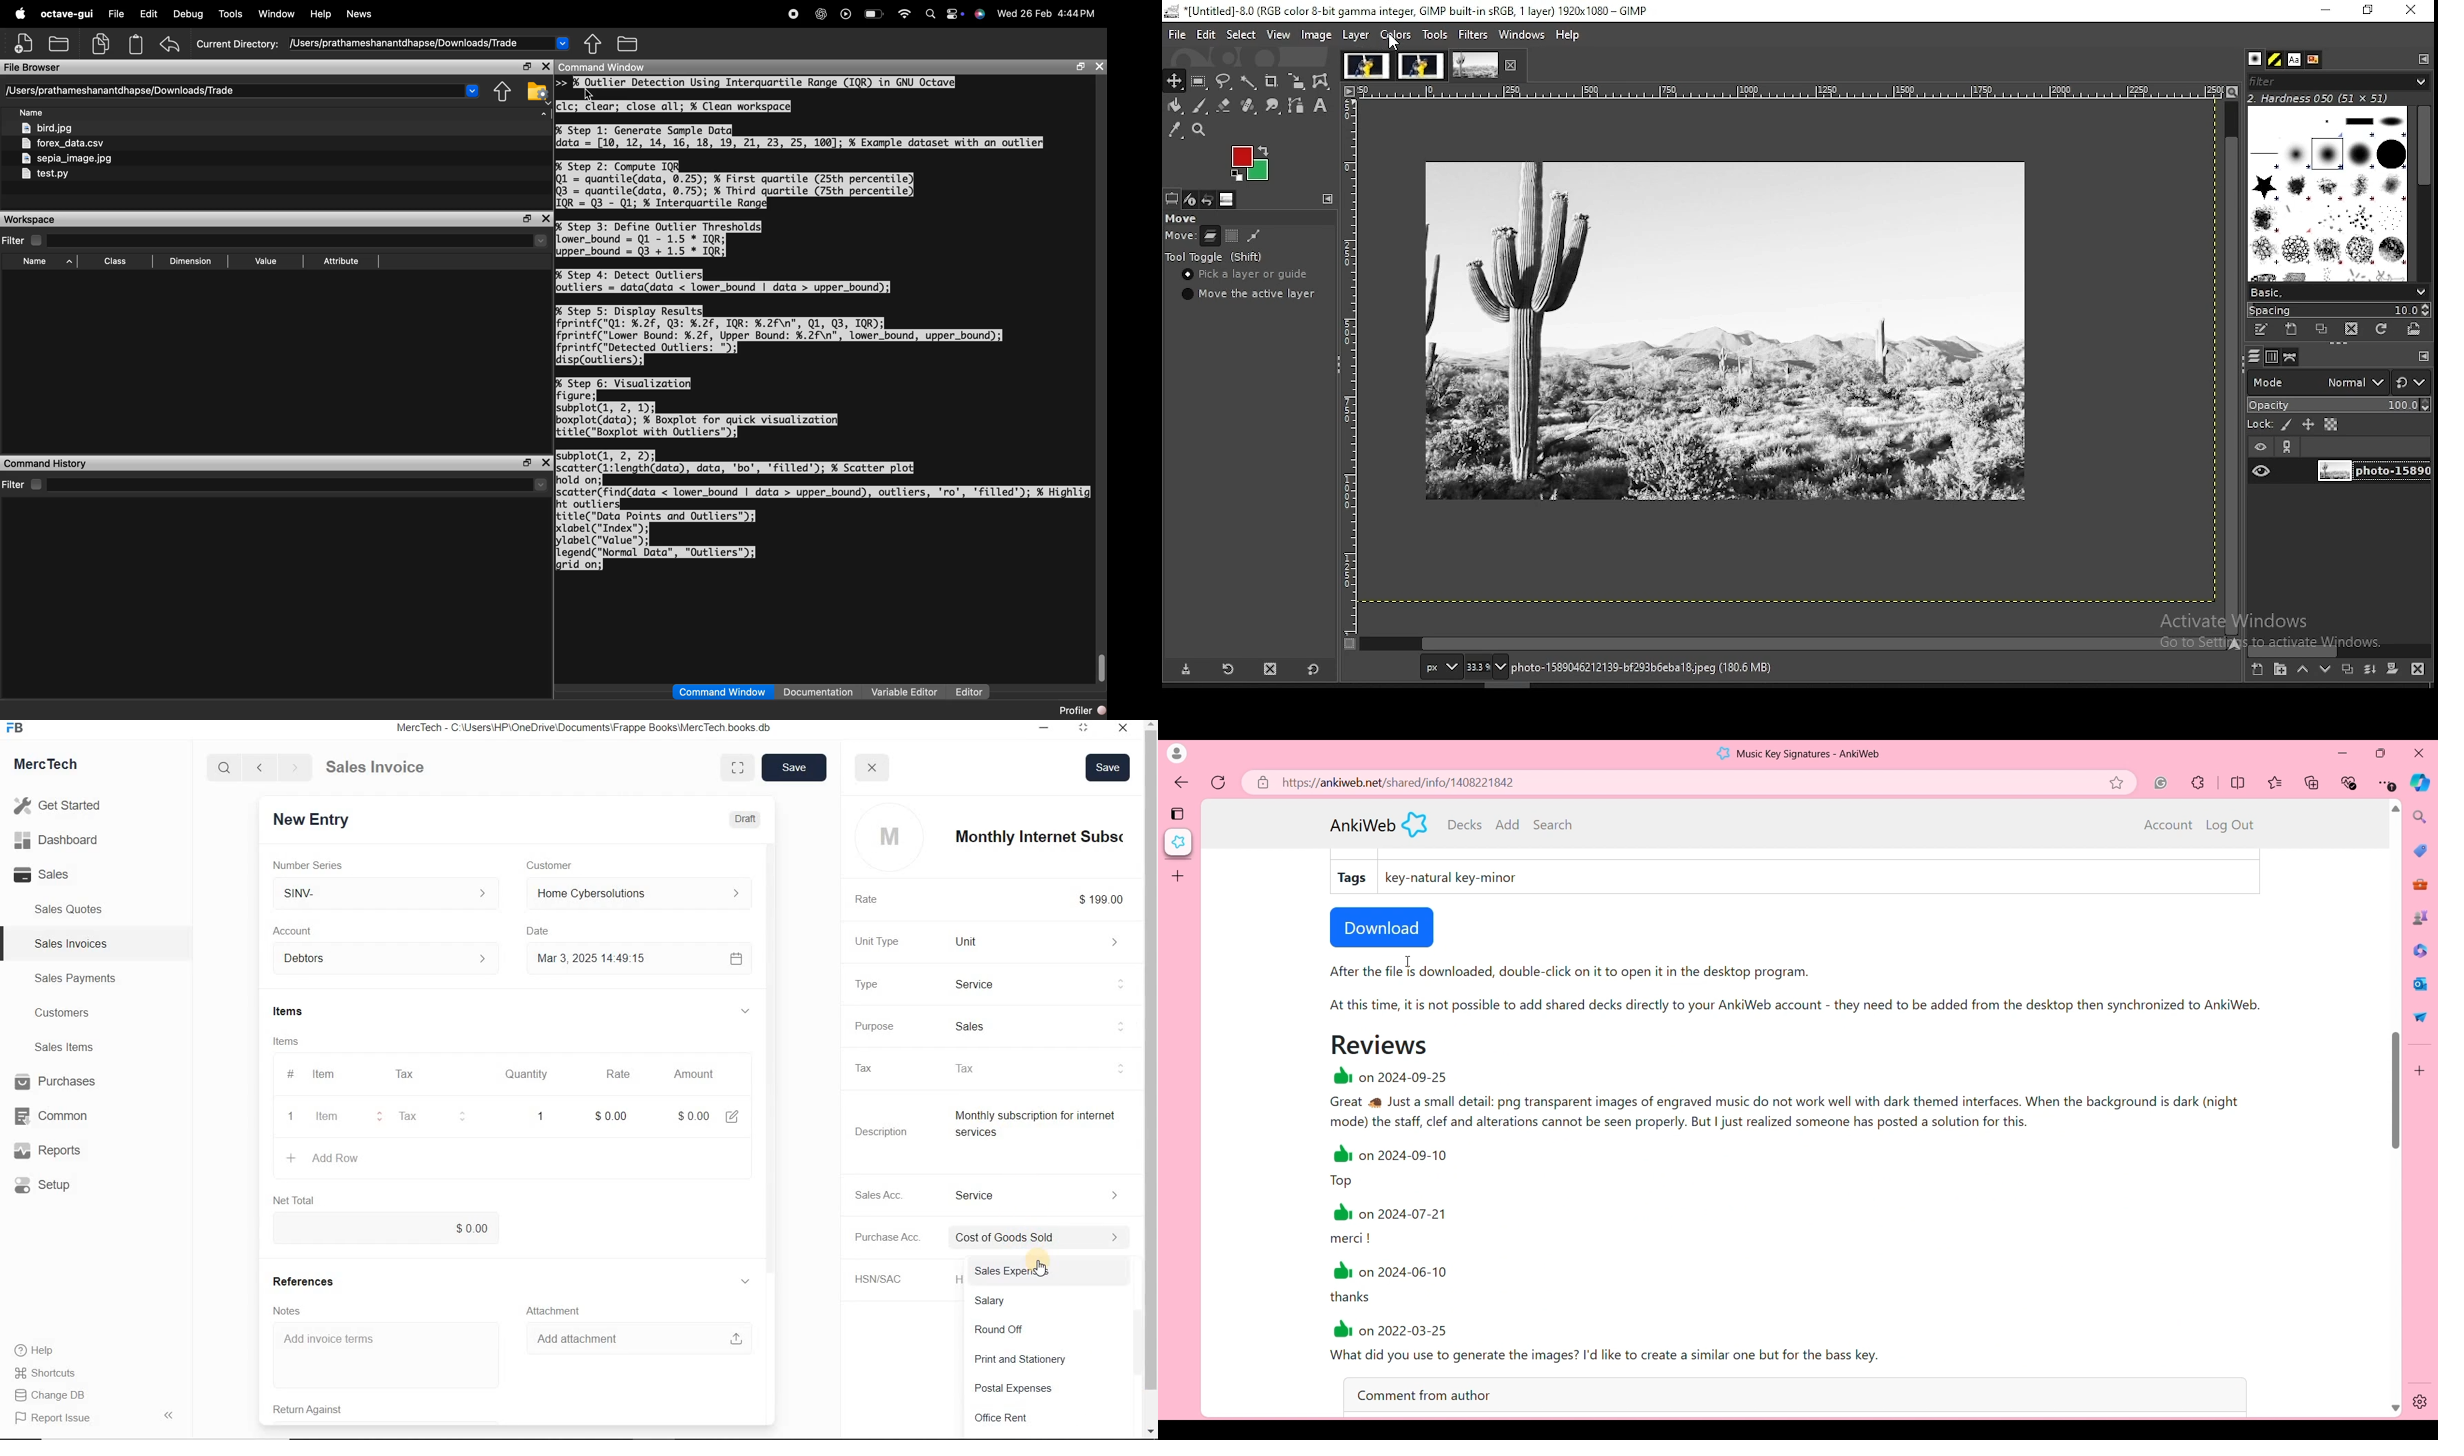 This screenshot has height=1456, width=2464. Describe the element at coordinates (890, 1194) in the screenshot. I see `Sales Acc.` at that location.